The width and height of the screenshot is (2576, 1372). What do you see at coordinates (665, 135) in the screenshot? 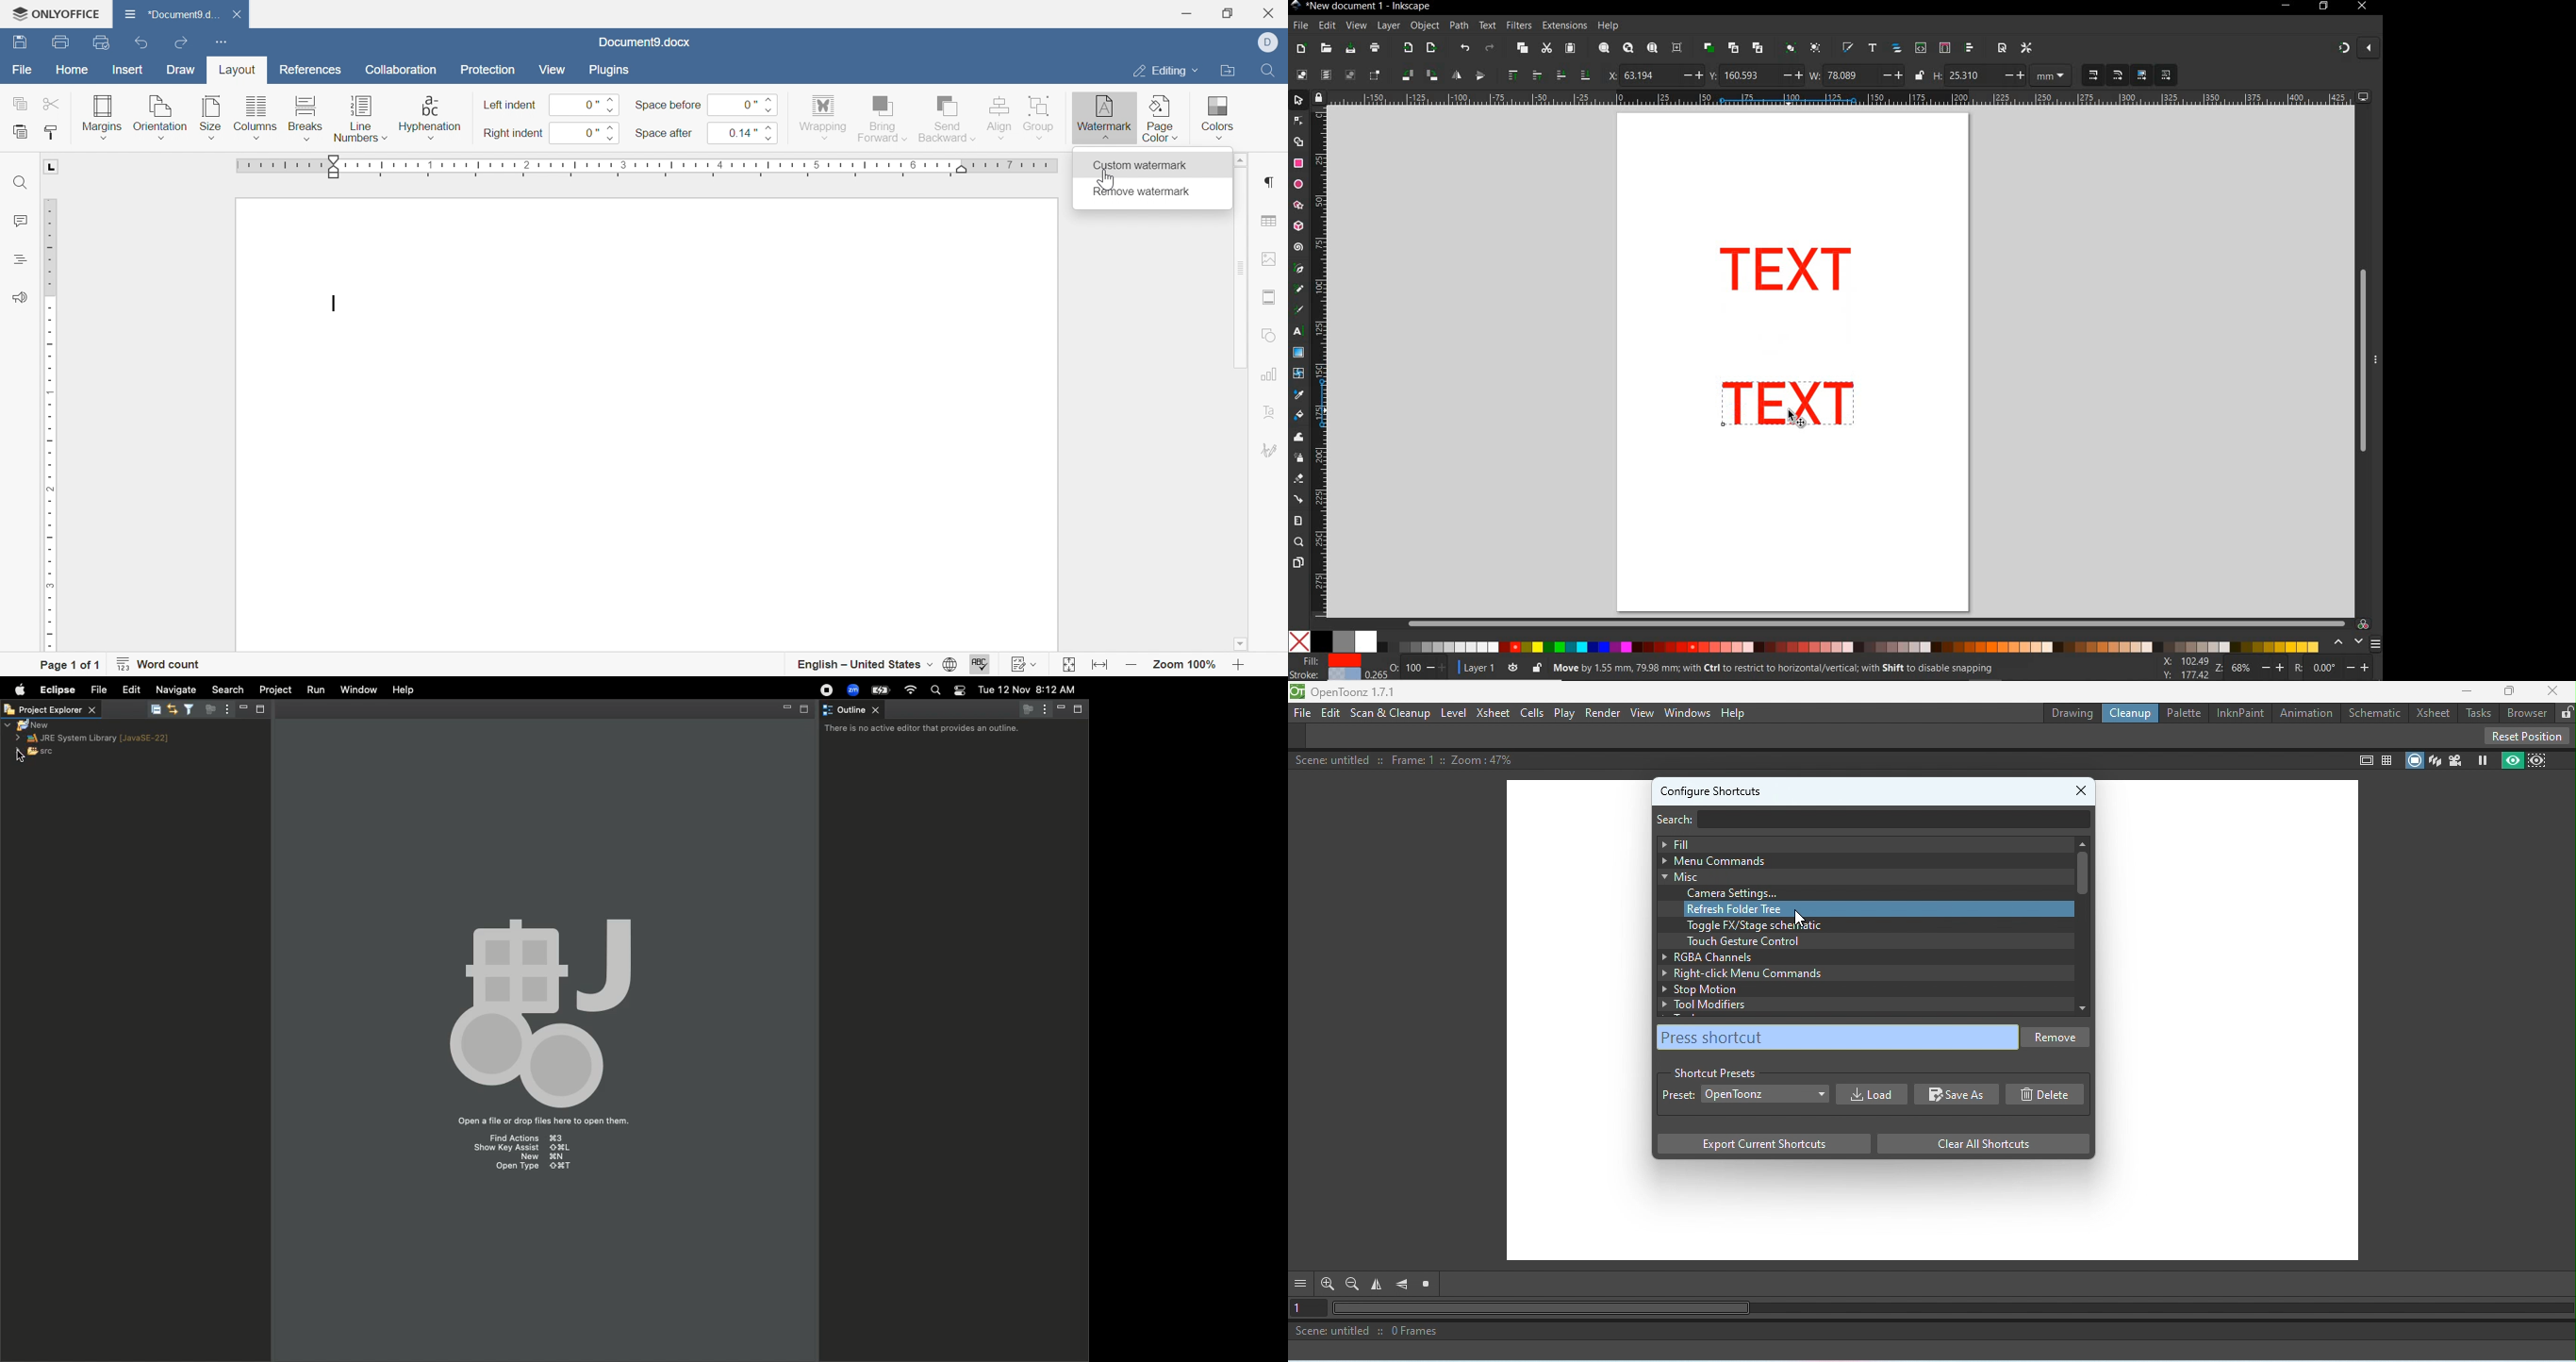
I see `space after` at bounding box center [665, 135].